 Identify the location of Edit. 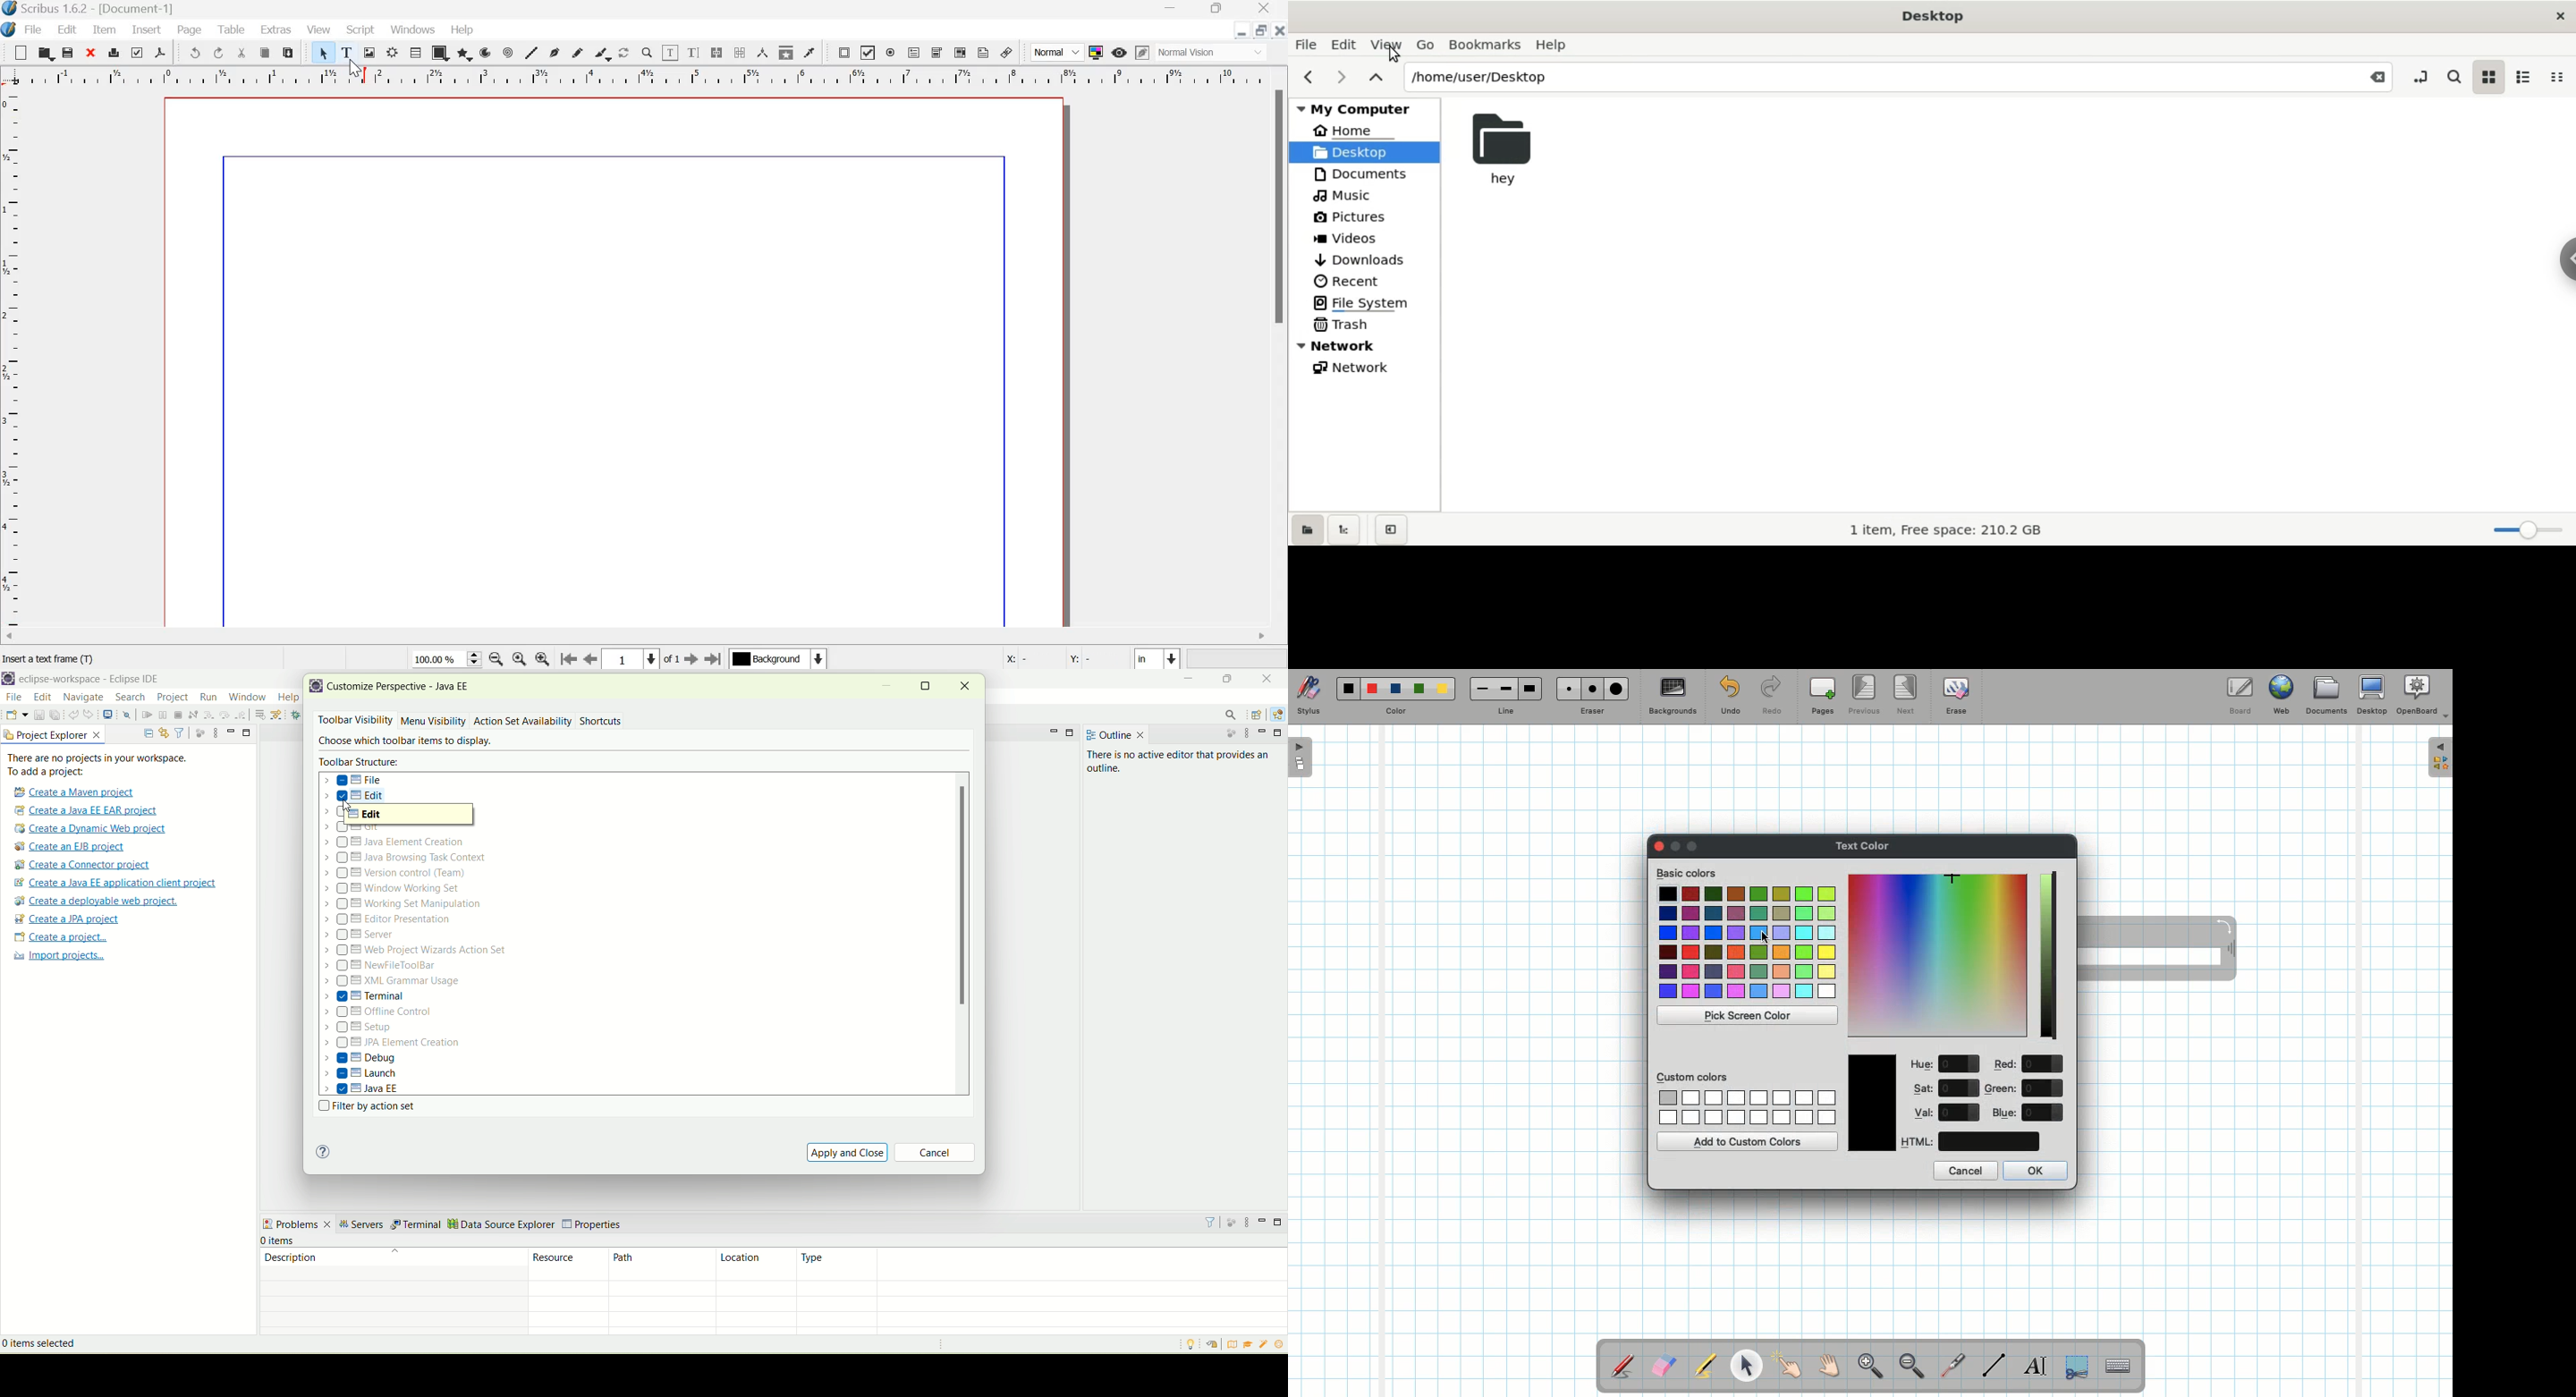
(68, 29).